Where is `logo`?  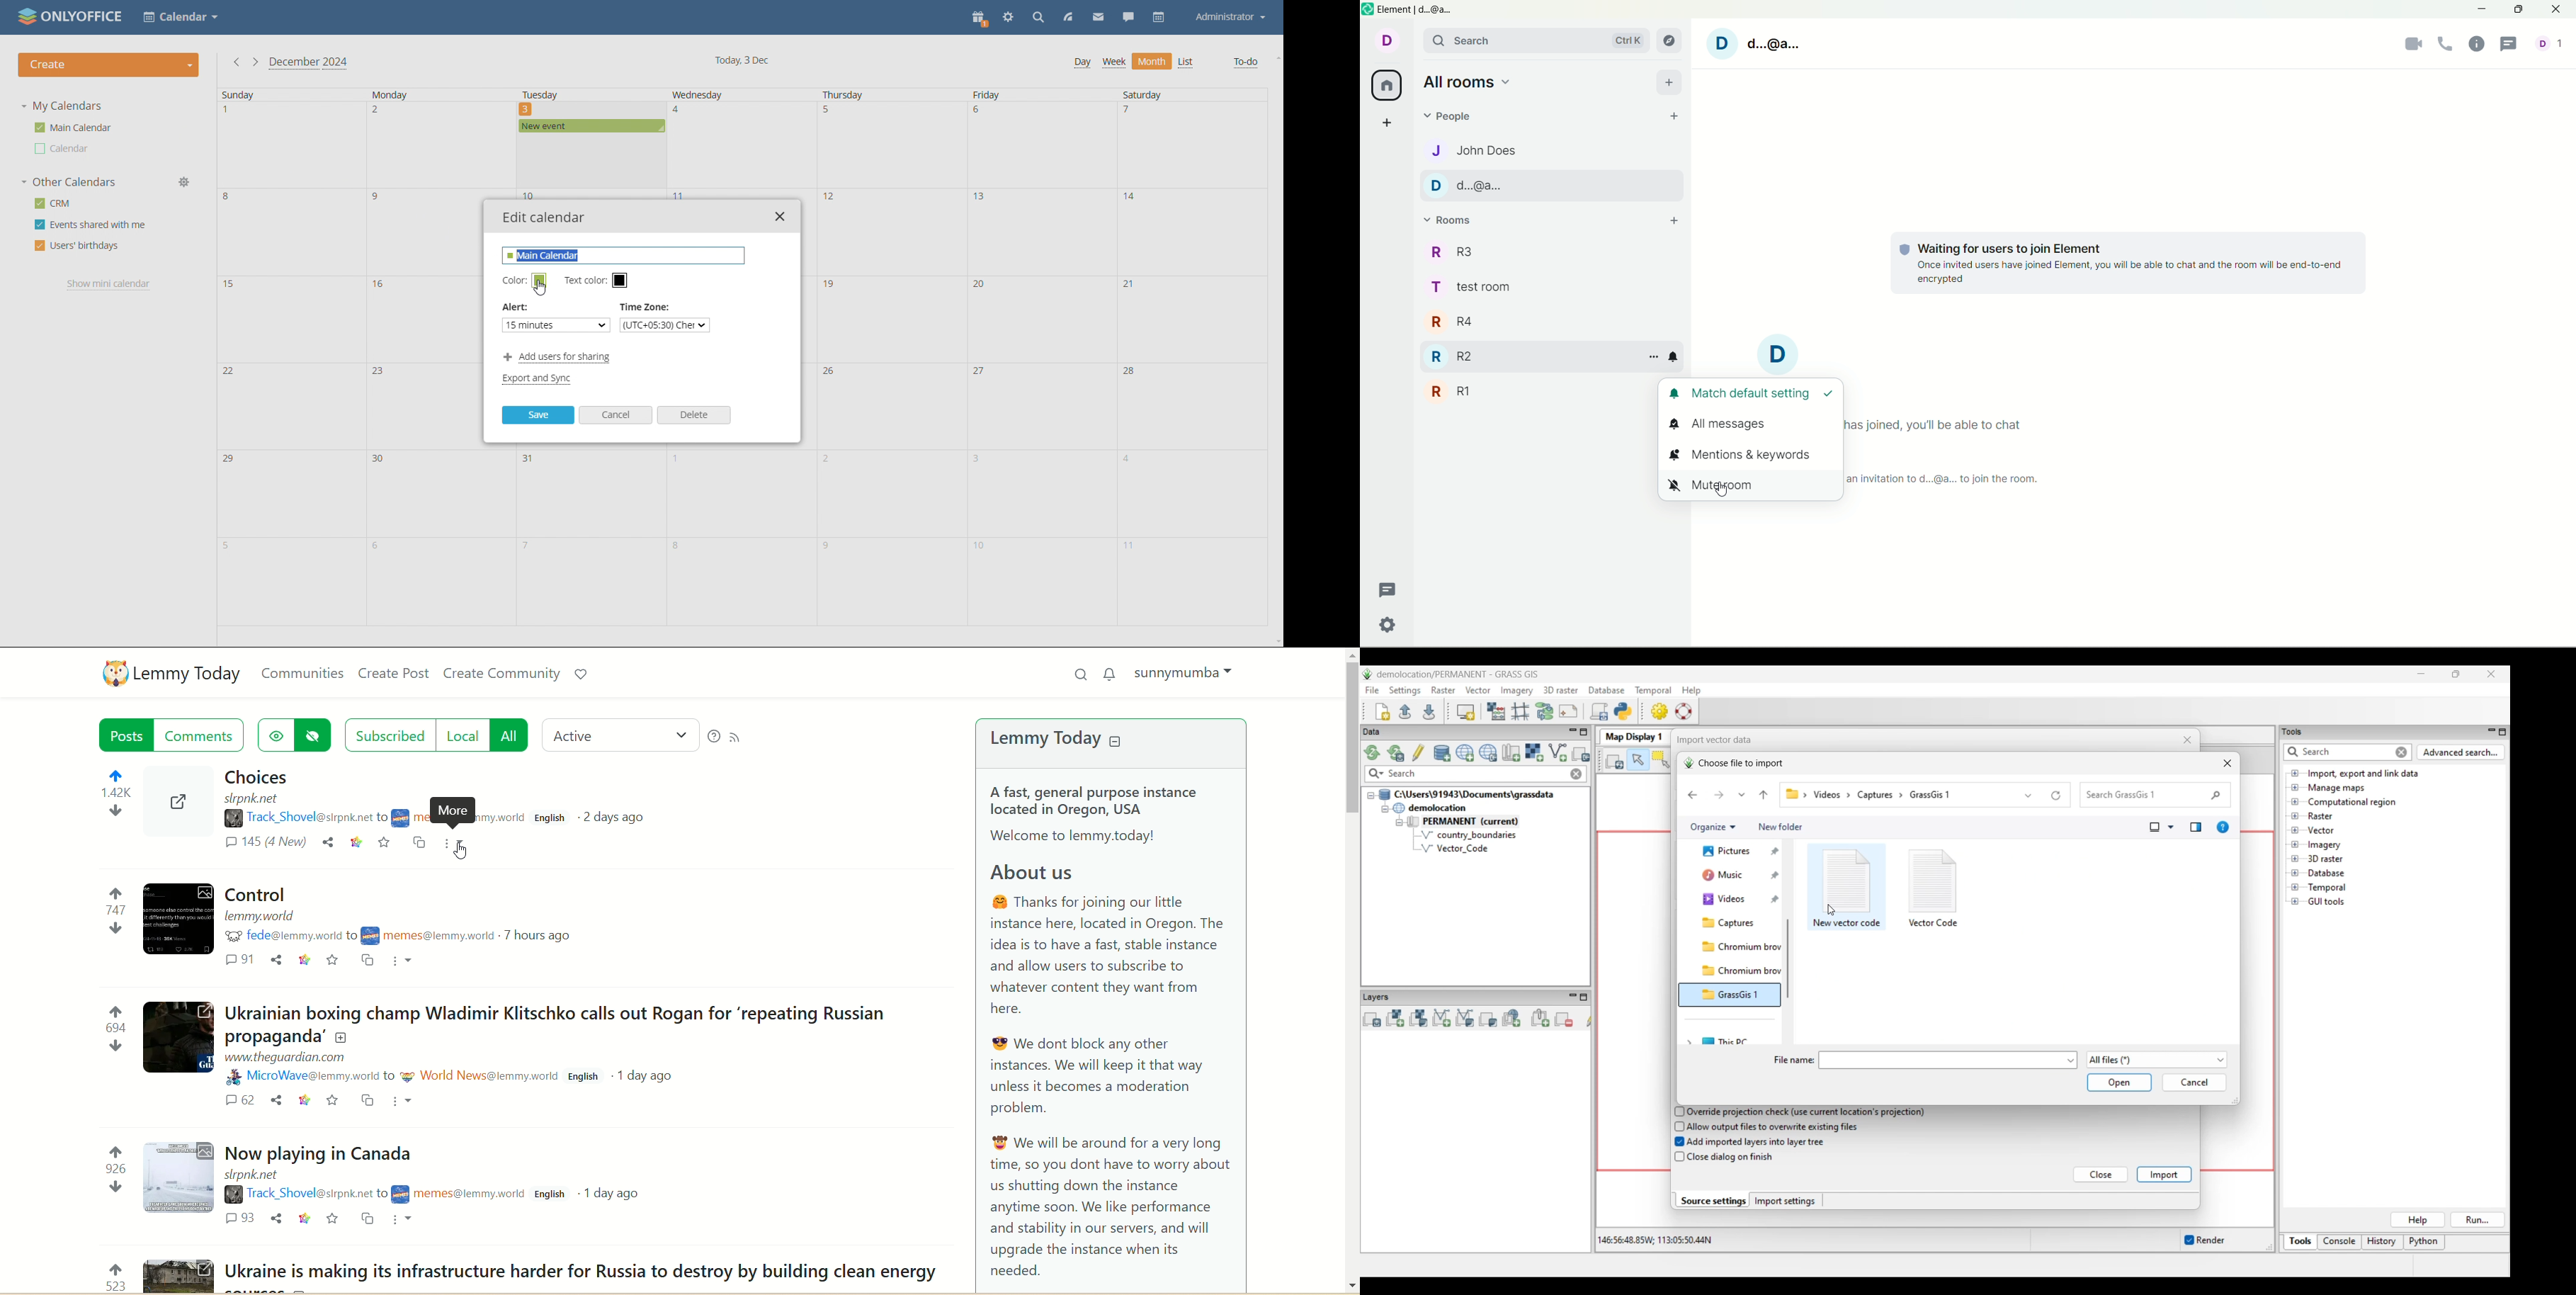
logo is located at coordinates (1371, 10).